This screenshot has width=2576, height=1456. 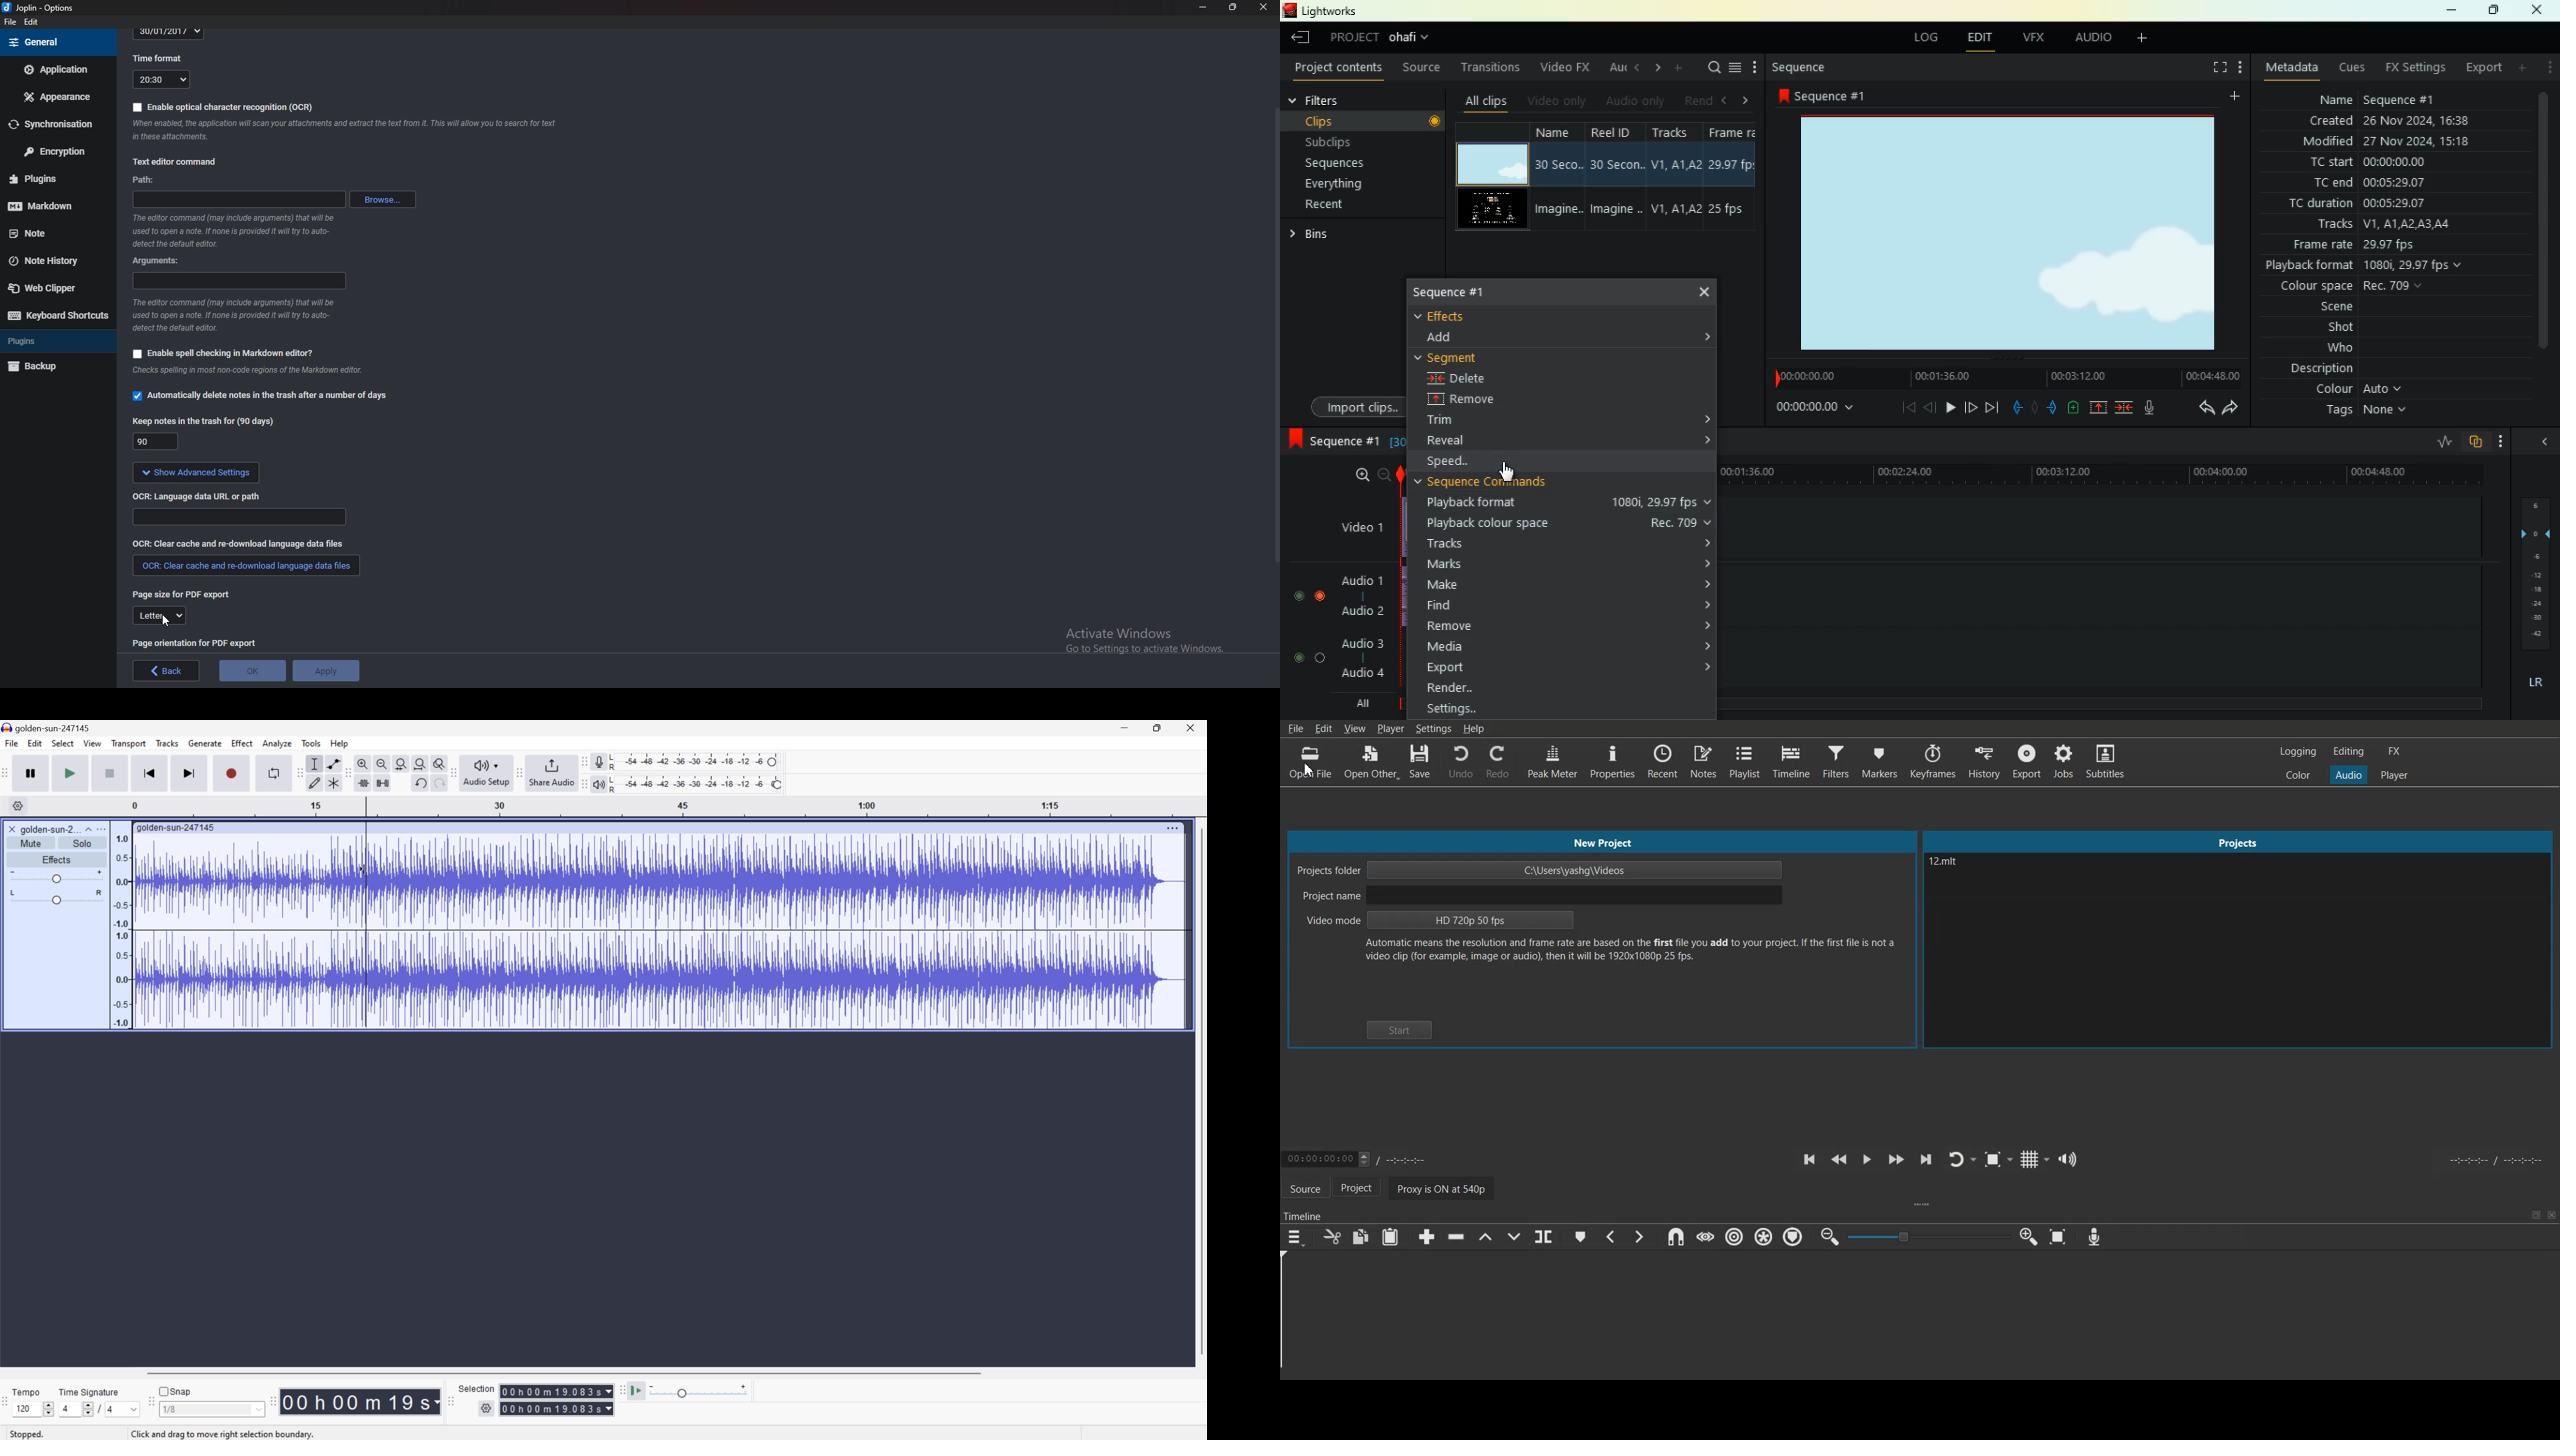 I want to click on golden-sun-247145, so click(x=176, y=827).